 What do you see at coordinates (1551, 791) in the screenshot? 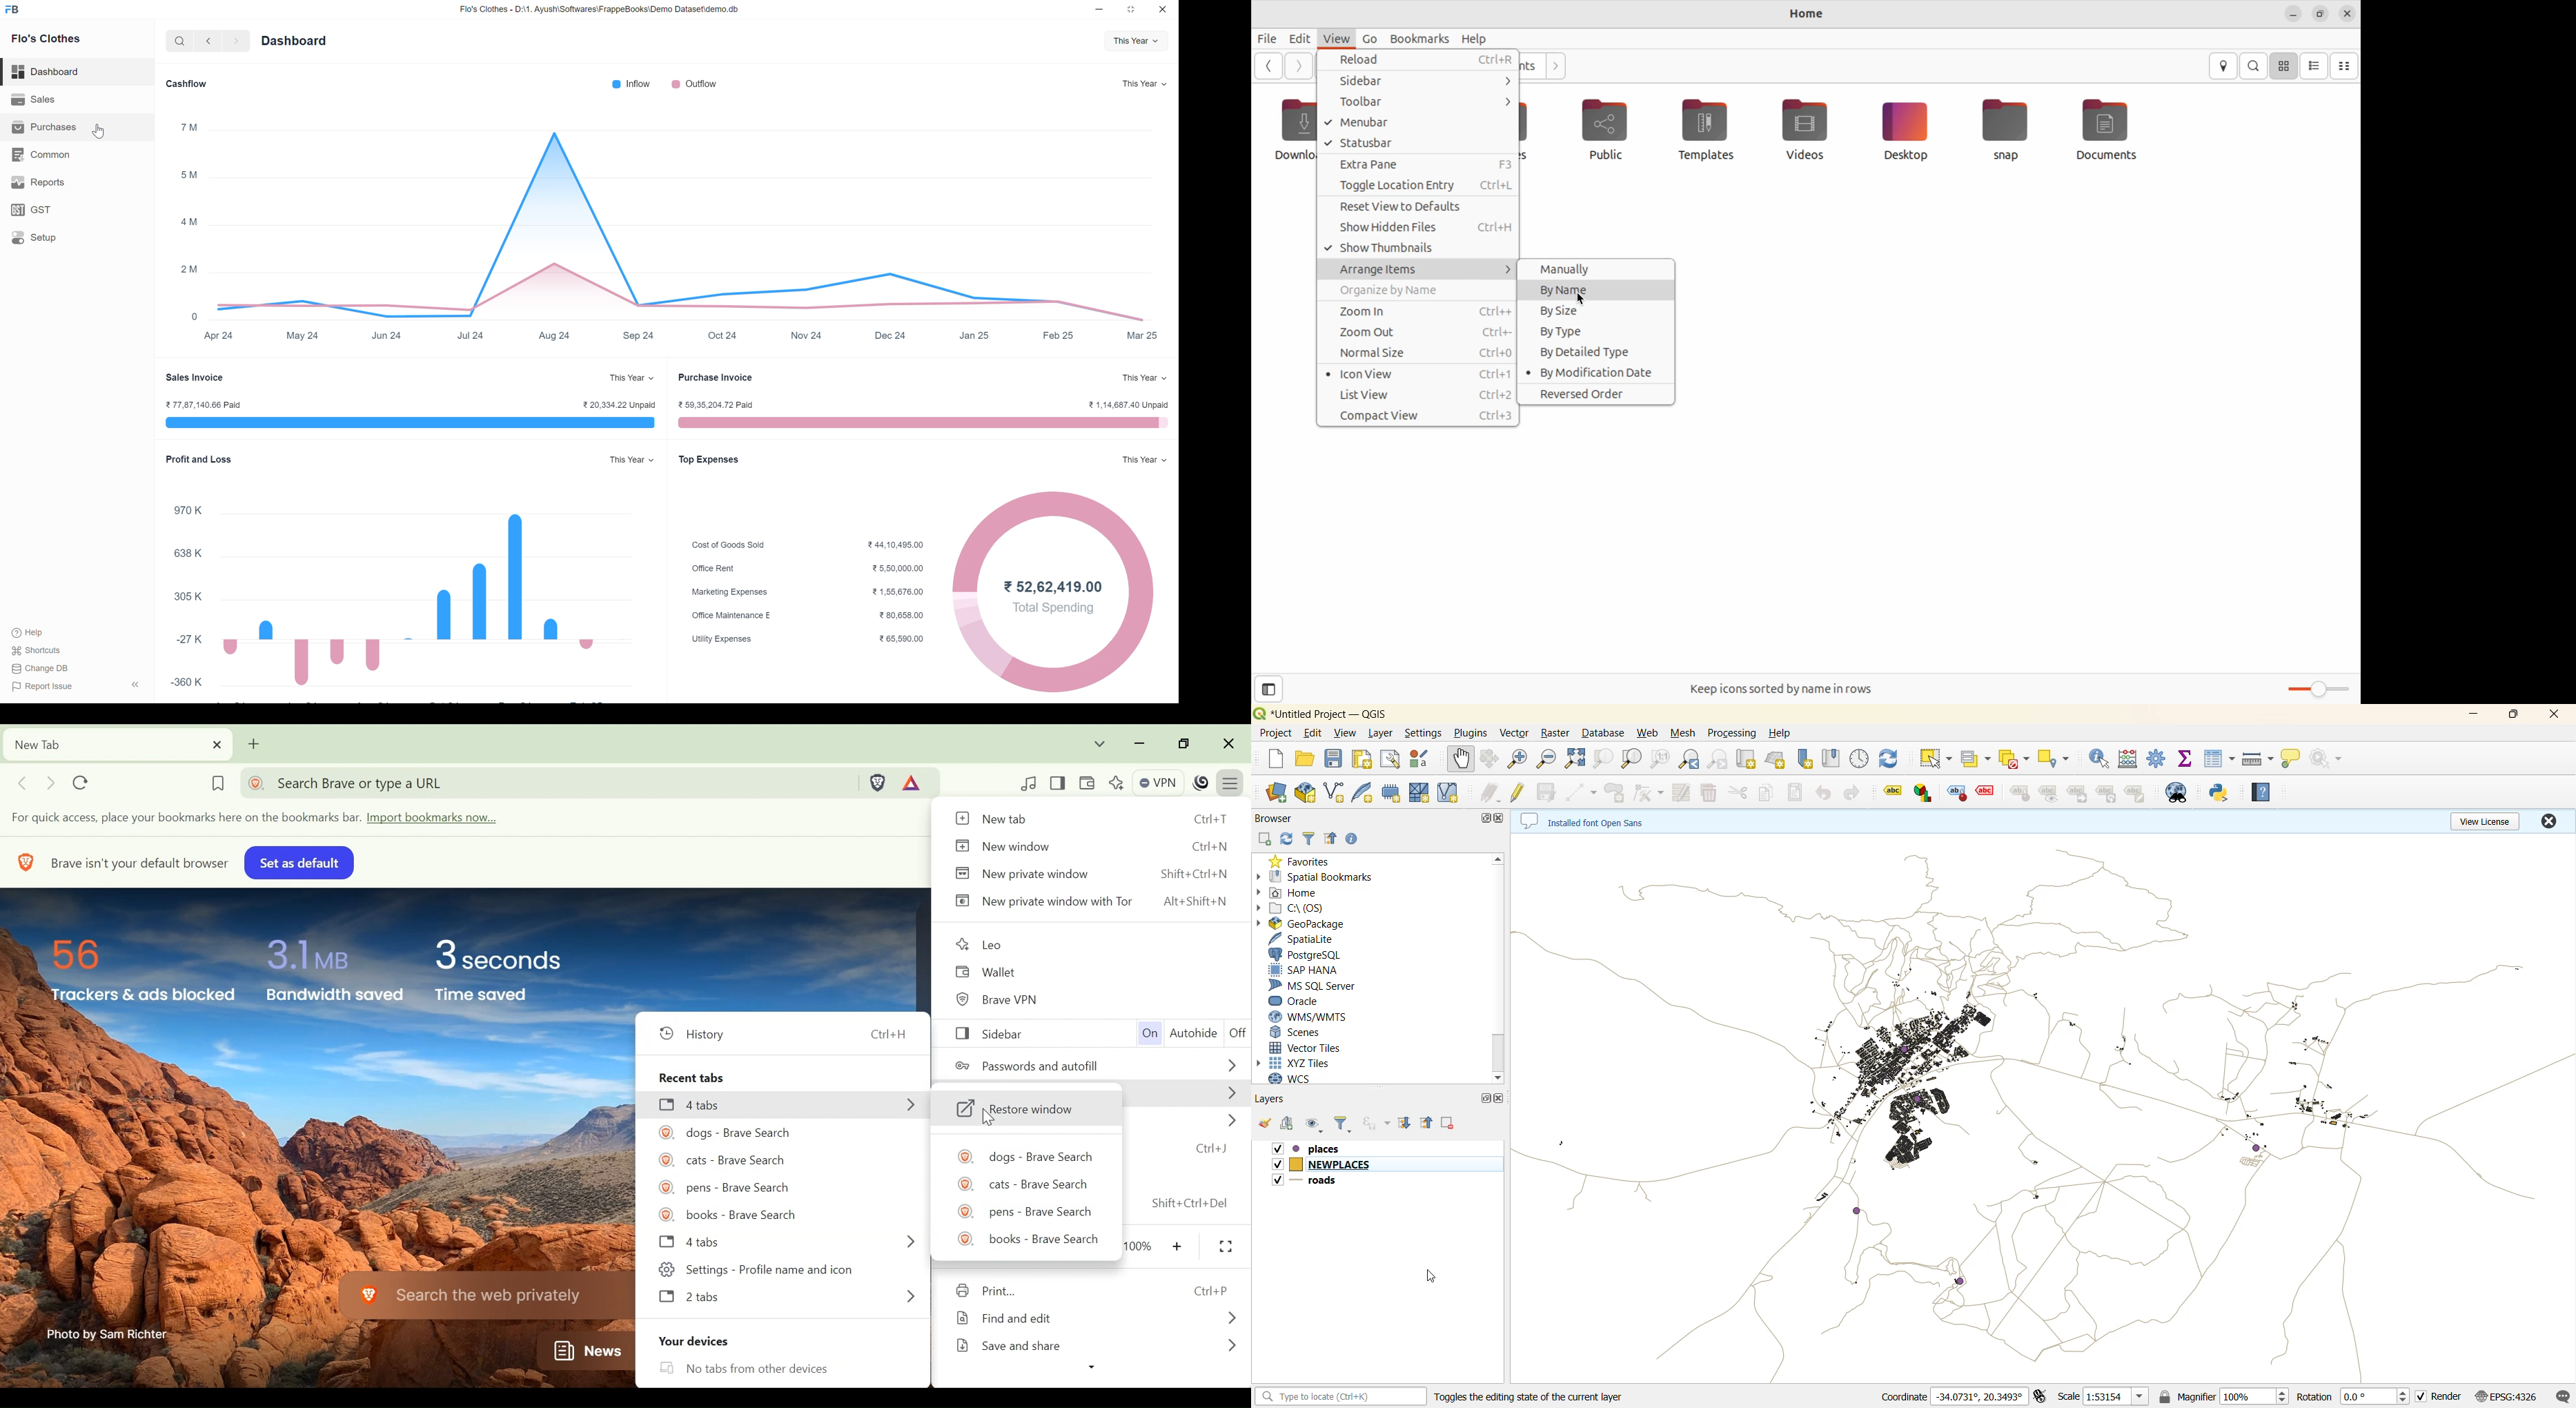
I see `save edits` at bounding box center [1551, 791].